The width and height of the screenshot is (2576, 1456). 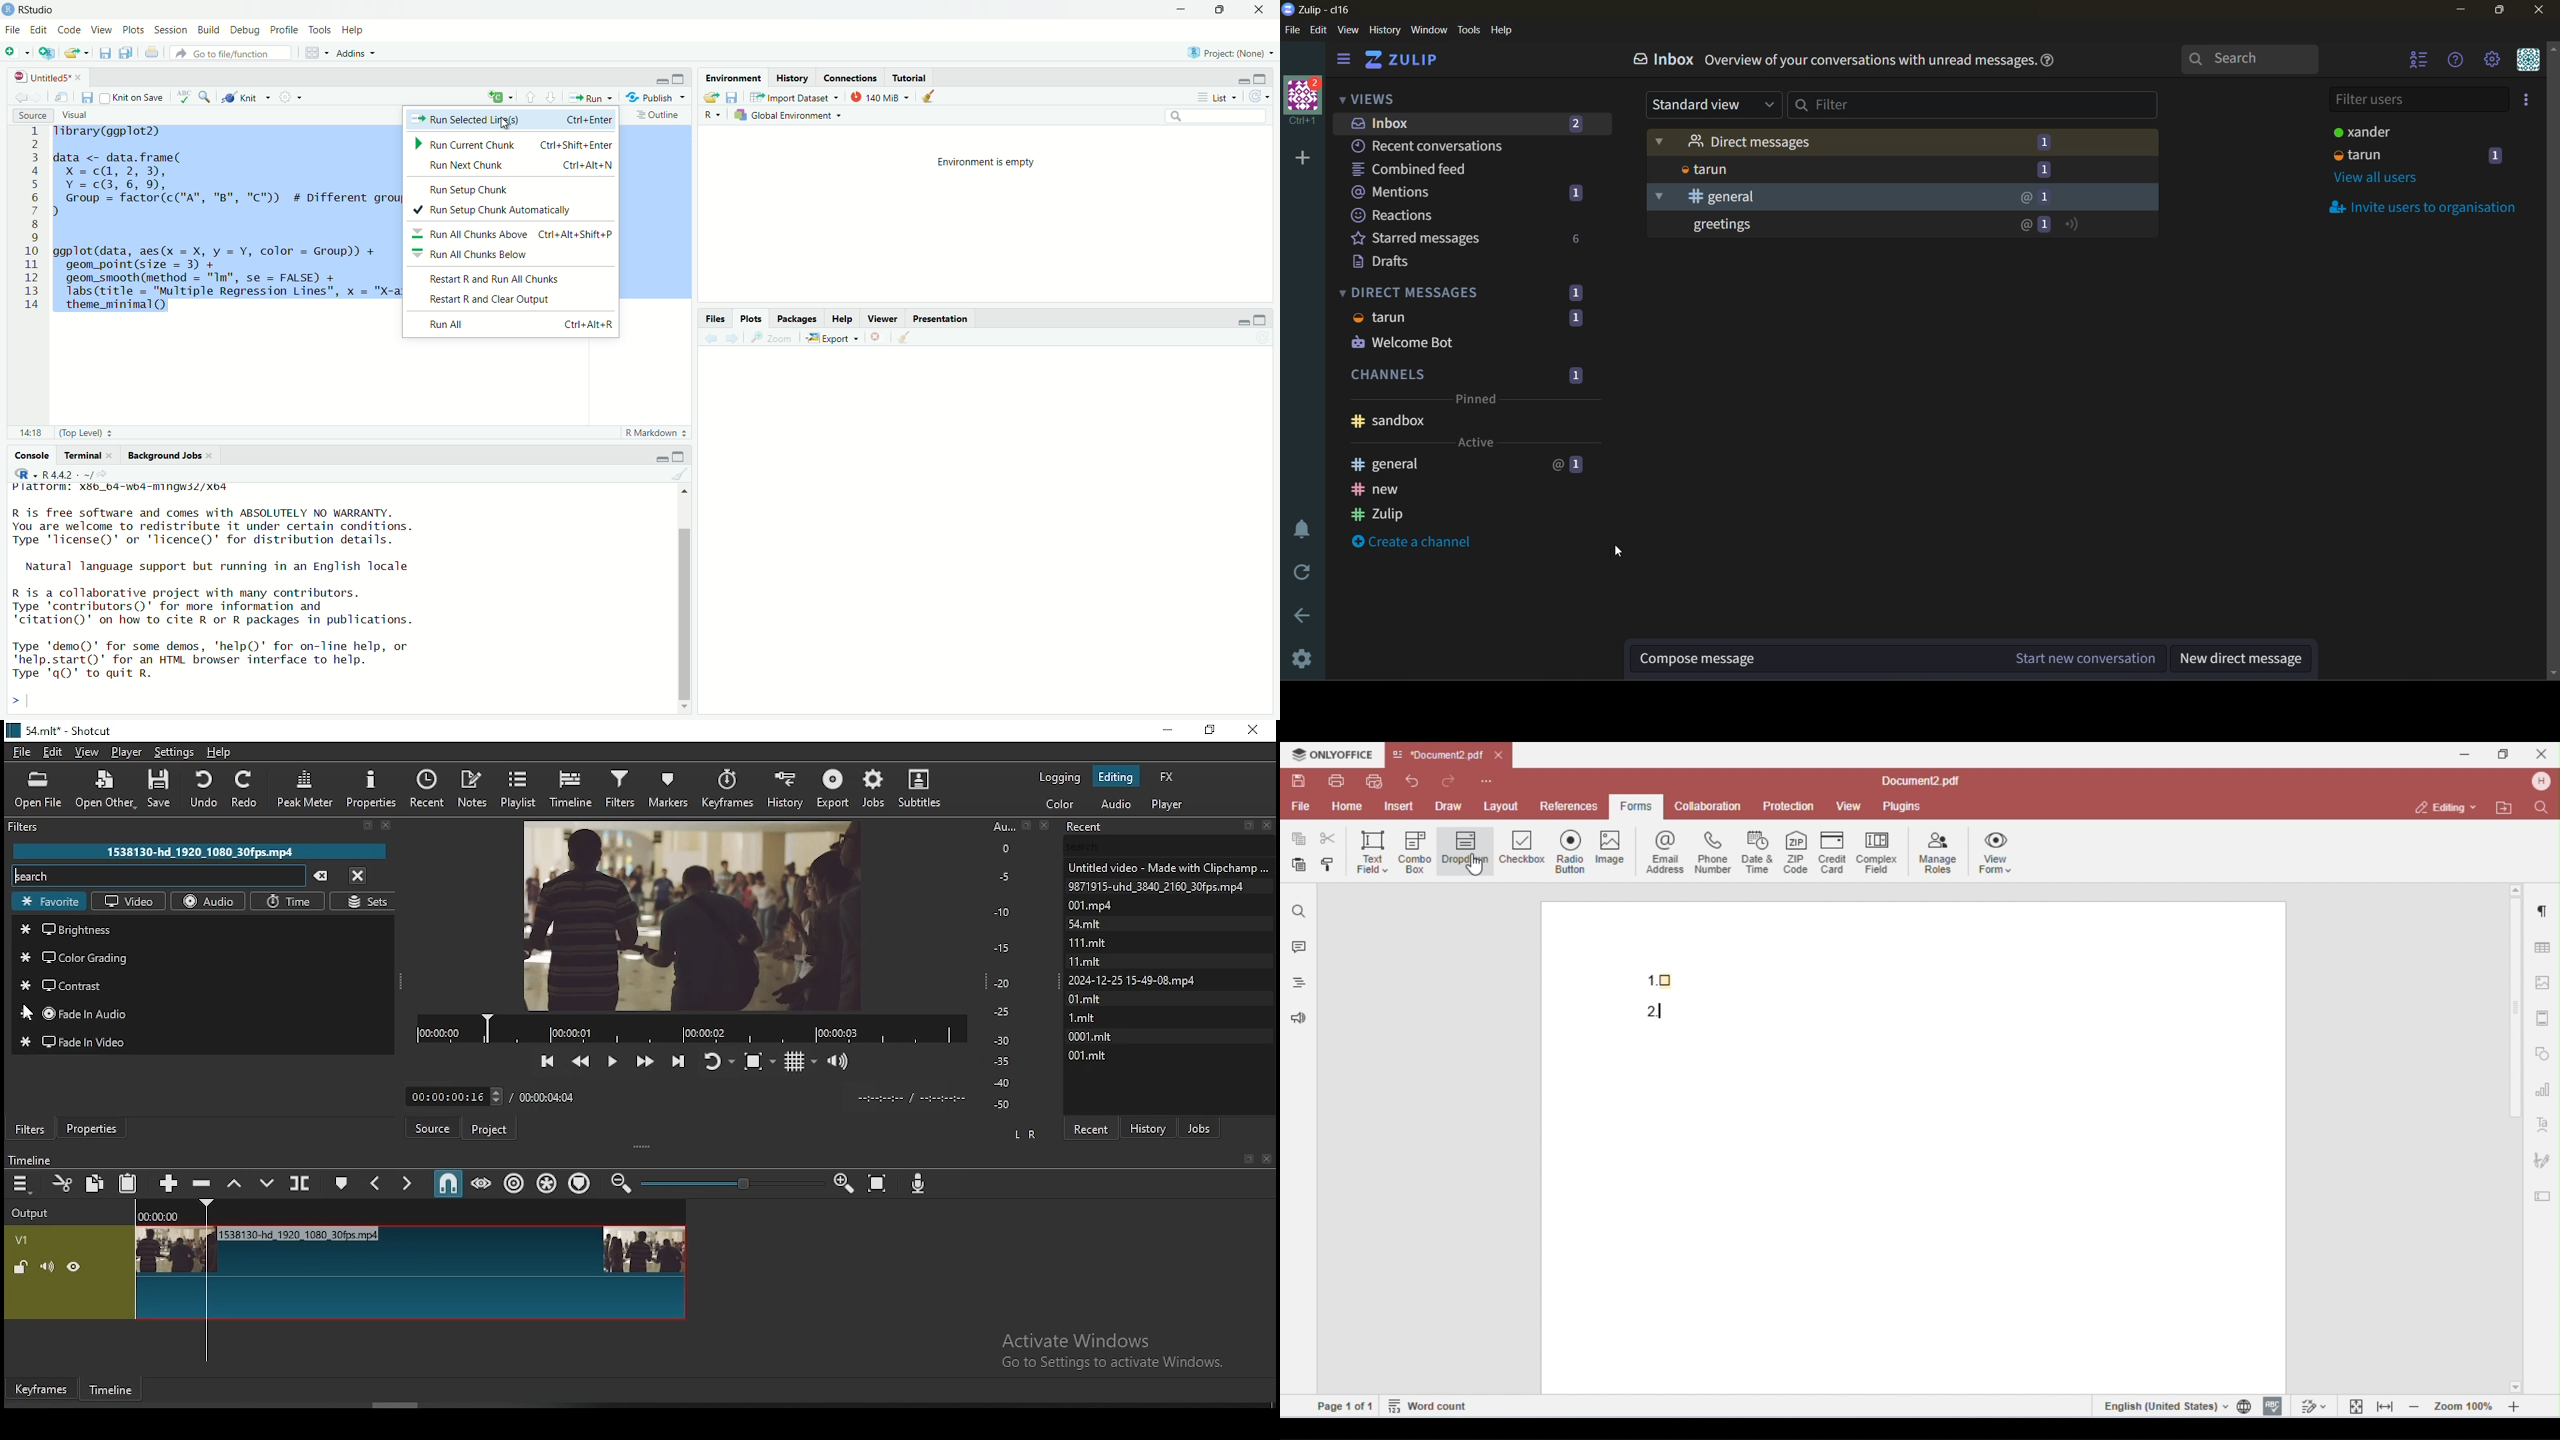 What do you see at coordinates (659, 79) in the screenshot?
I see `minimise` at bounding box center [659, 79].